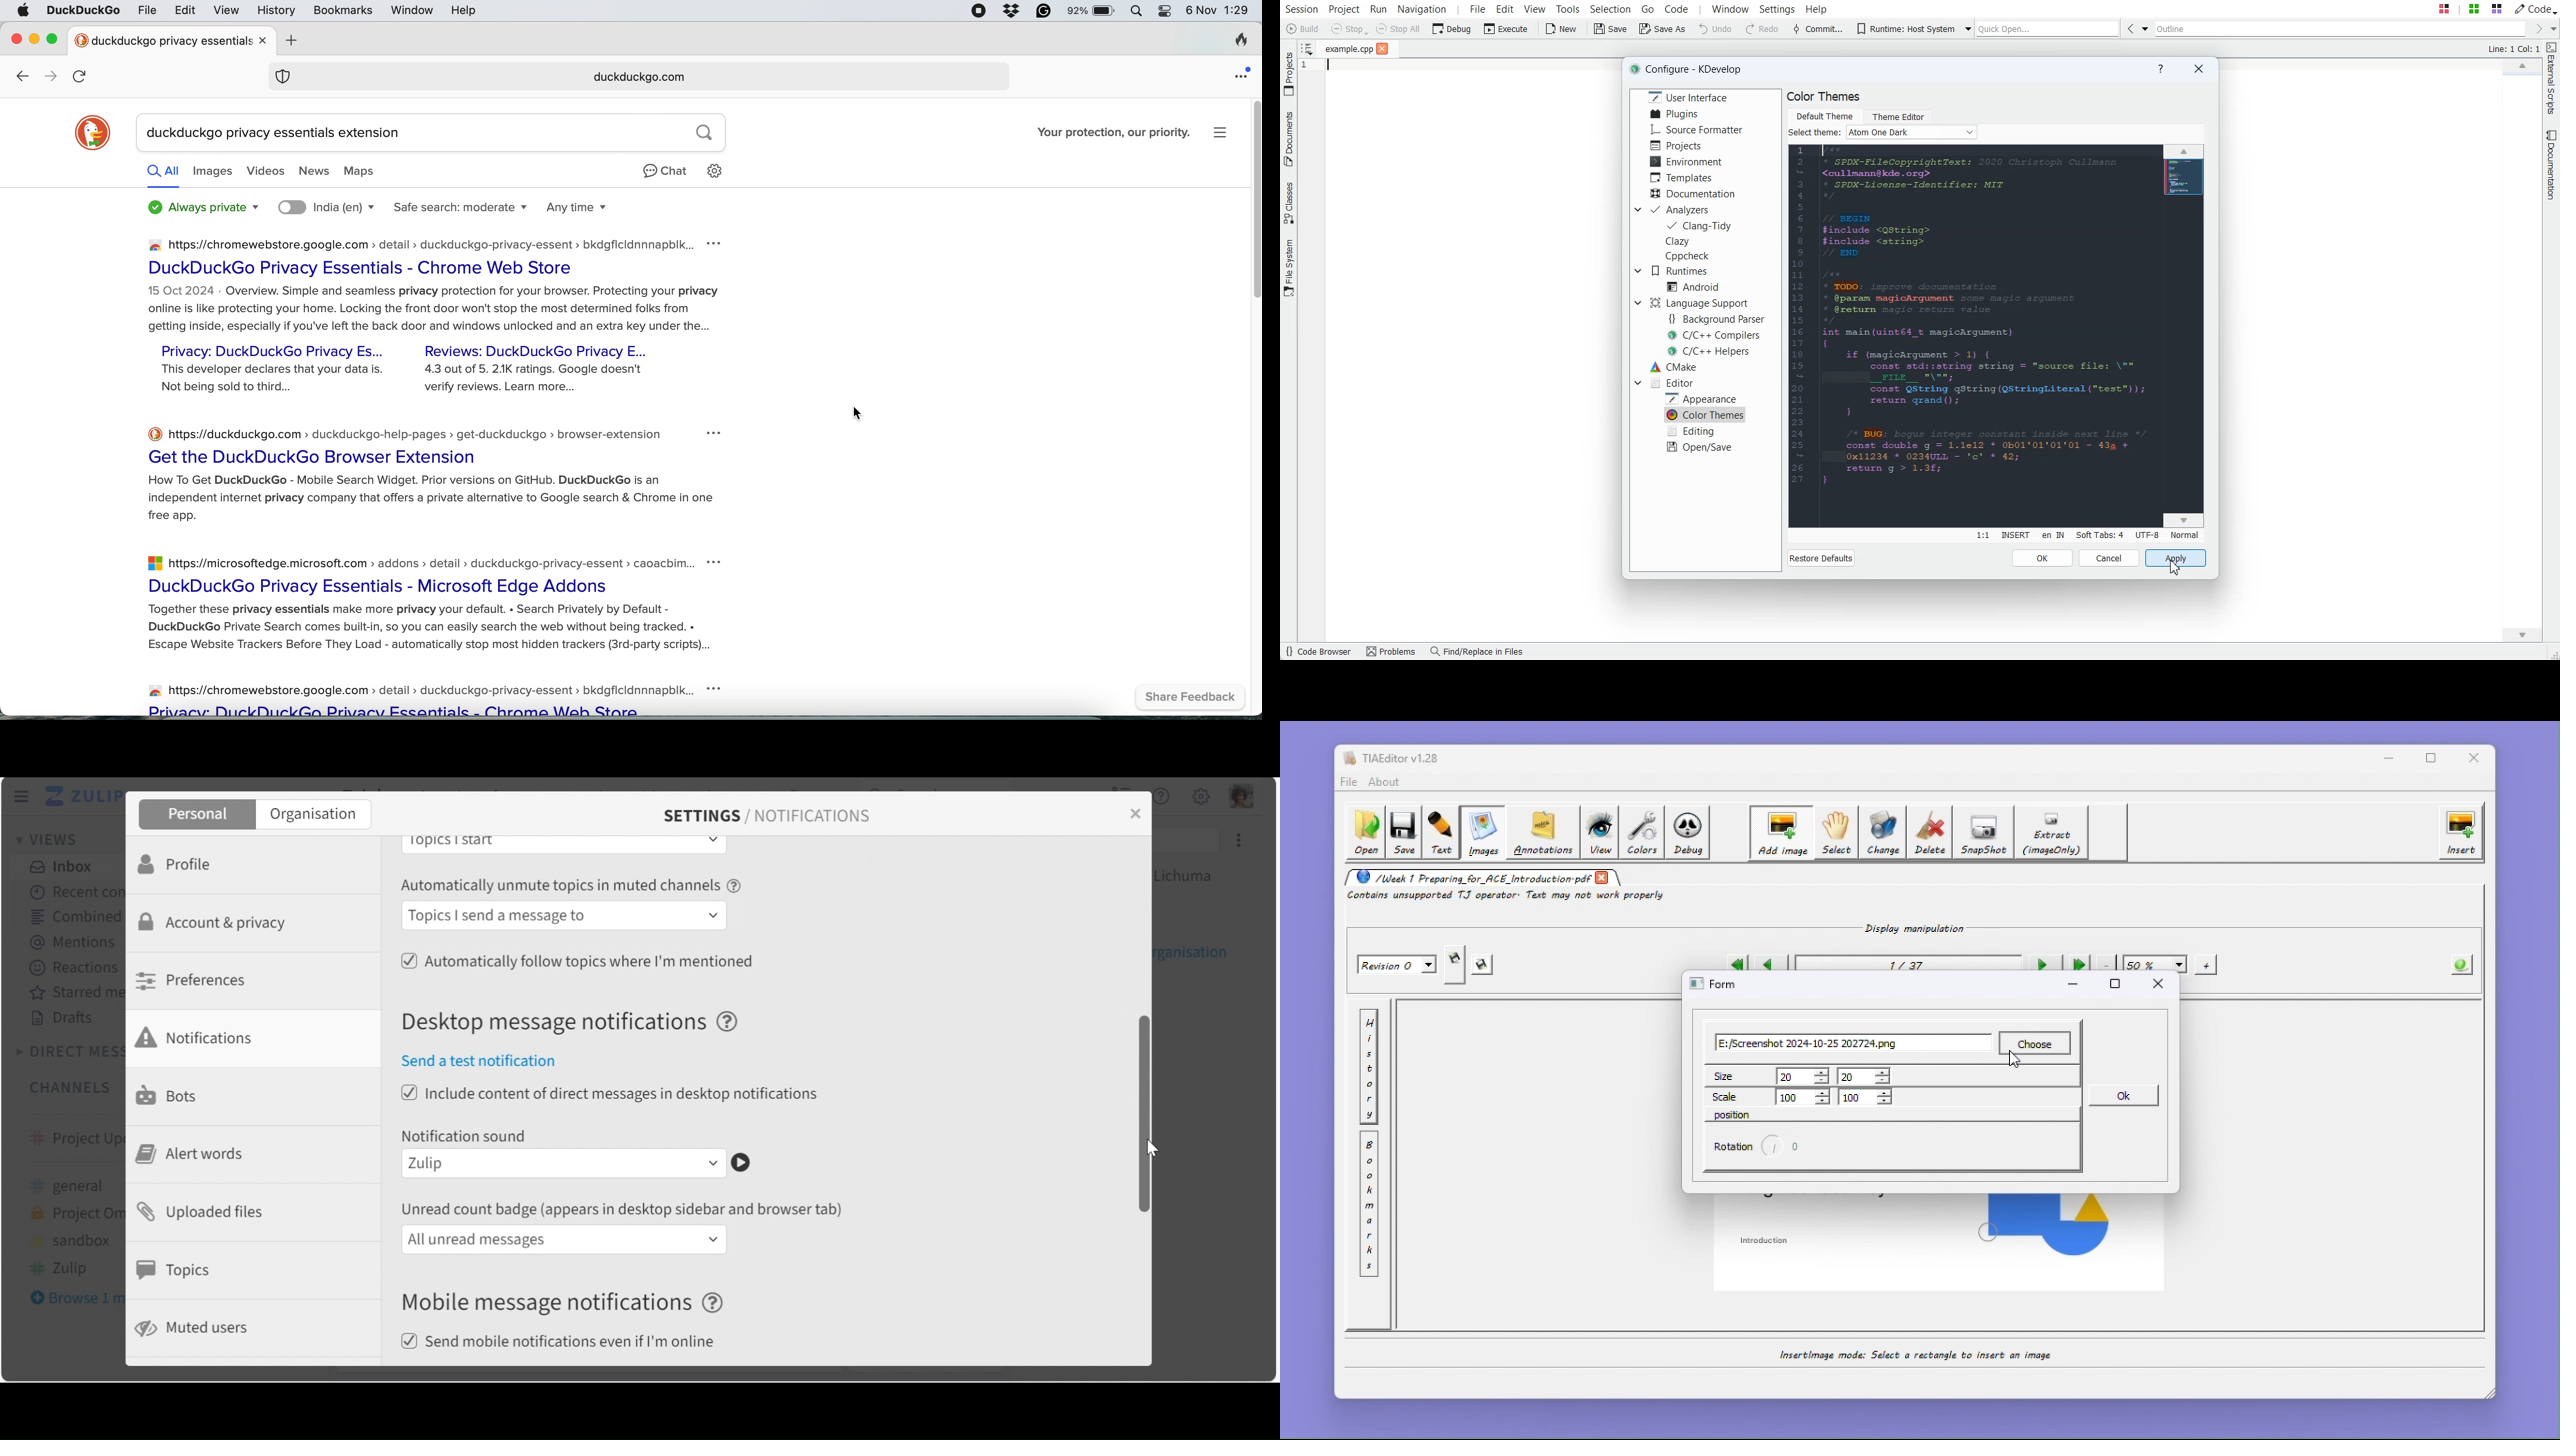 The image size is (2576, 1456). I want to click on ~ https://duckduckgo.com :, so click(407, 432).